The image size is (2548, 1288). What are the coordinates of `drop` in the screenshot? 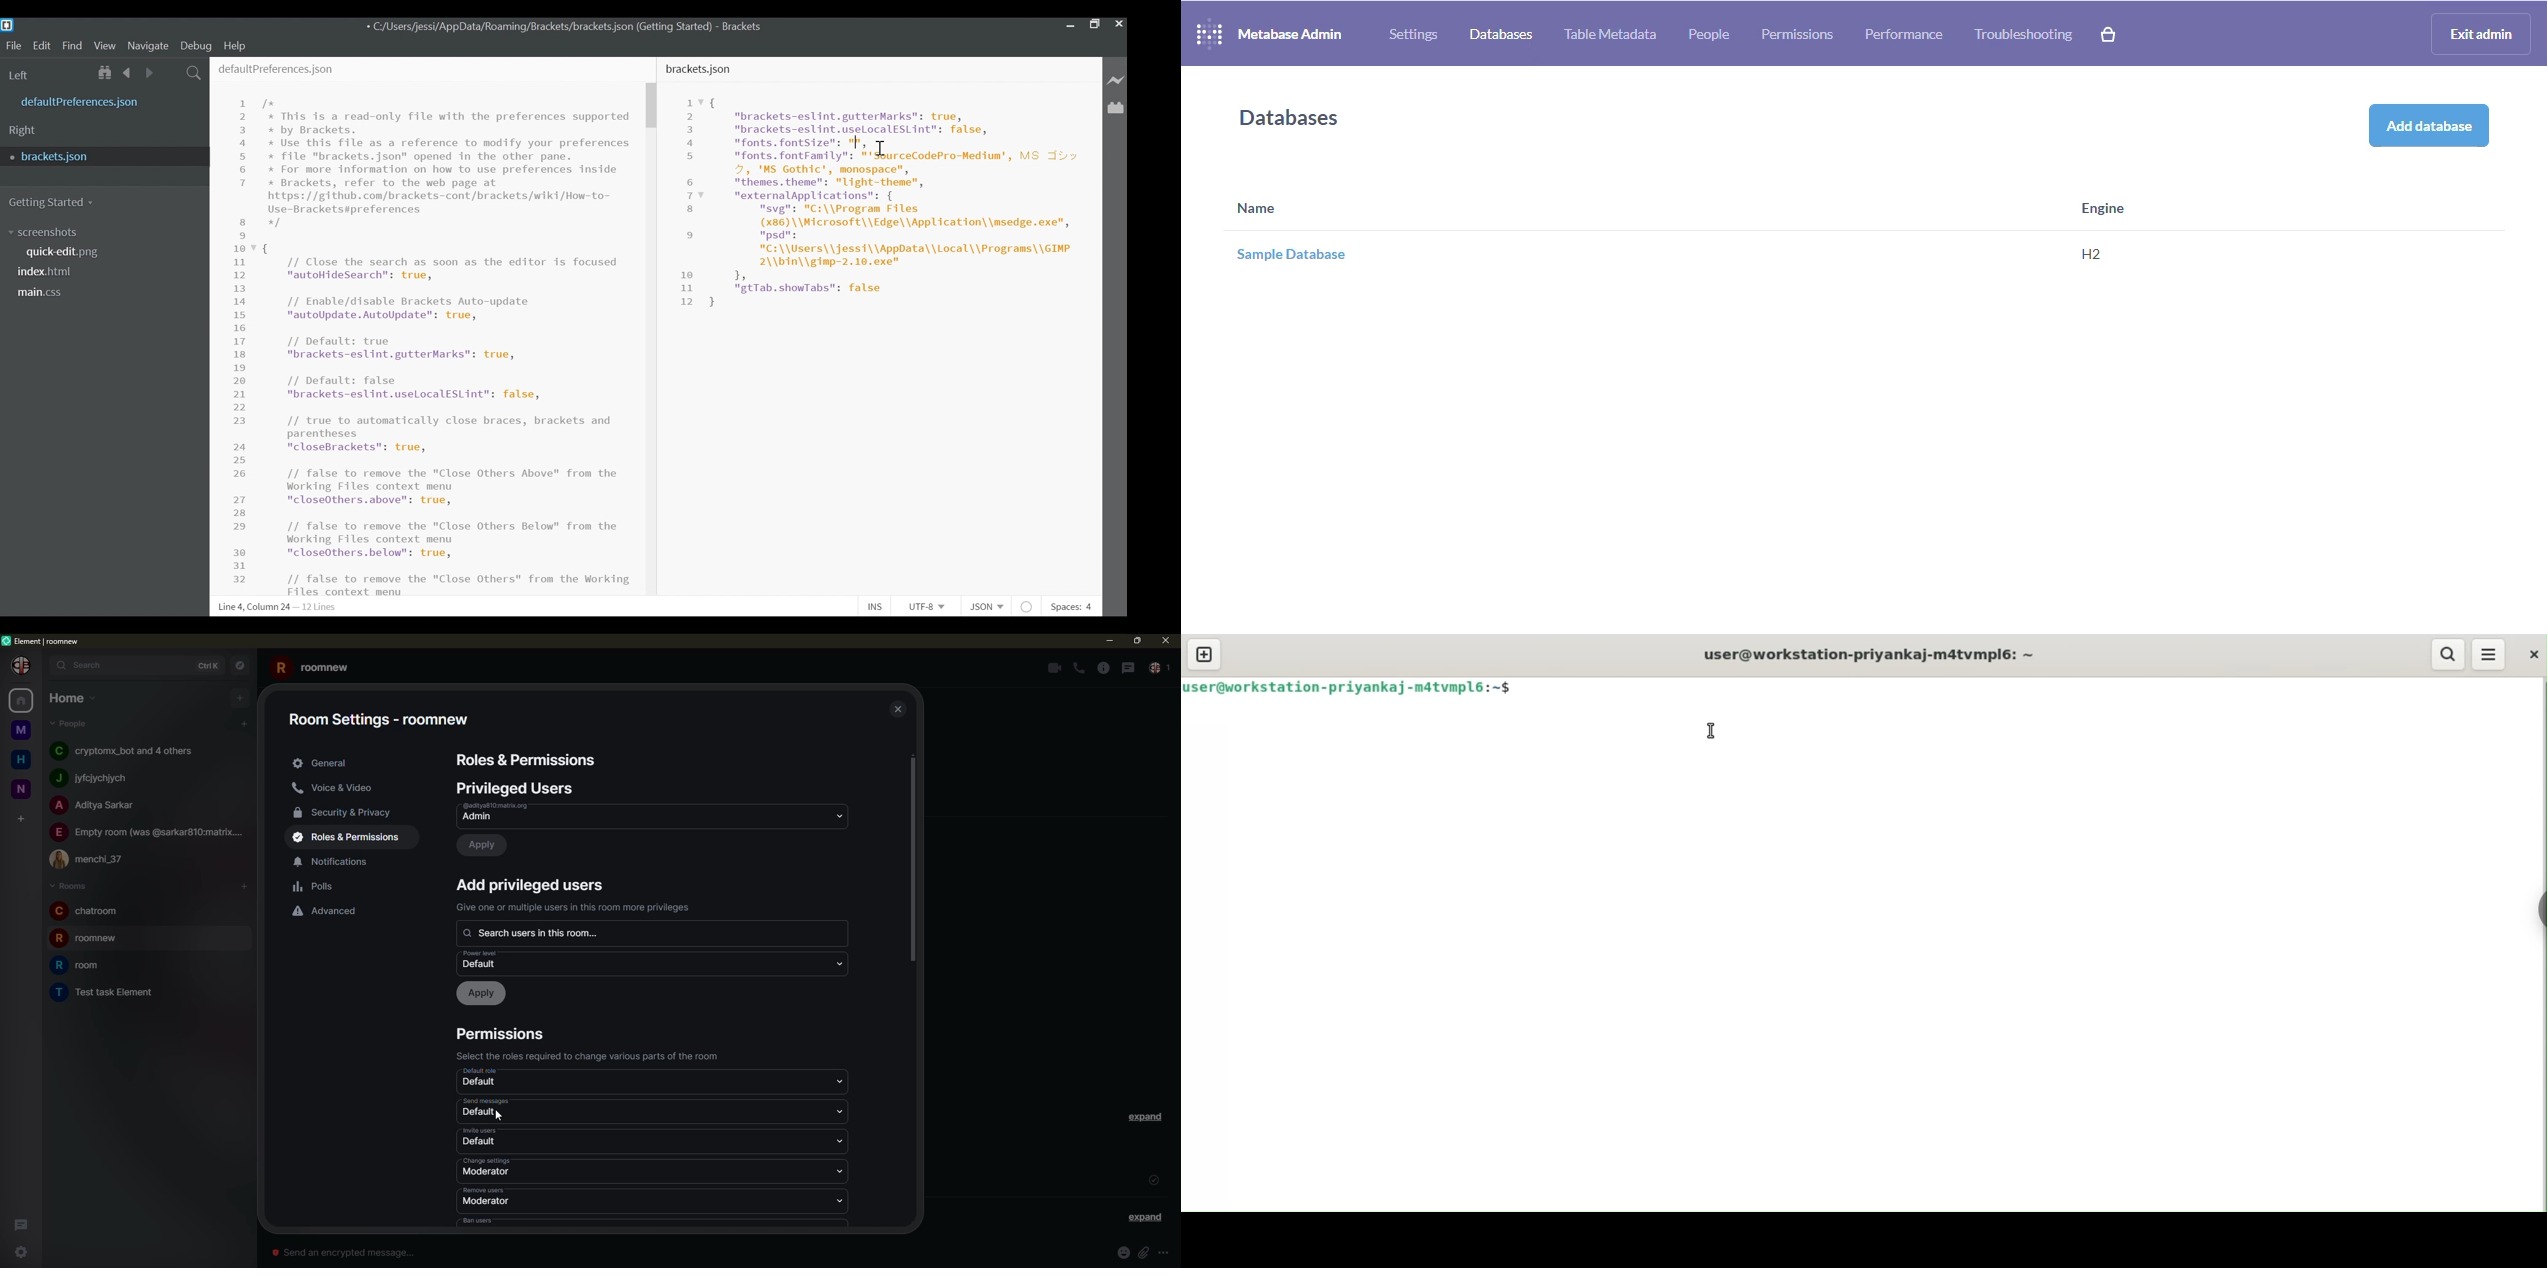 It's located at (842, 1081).